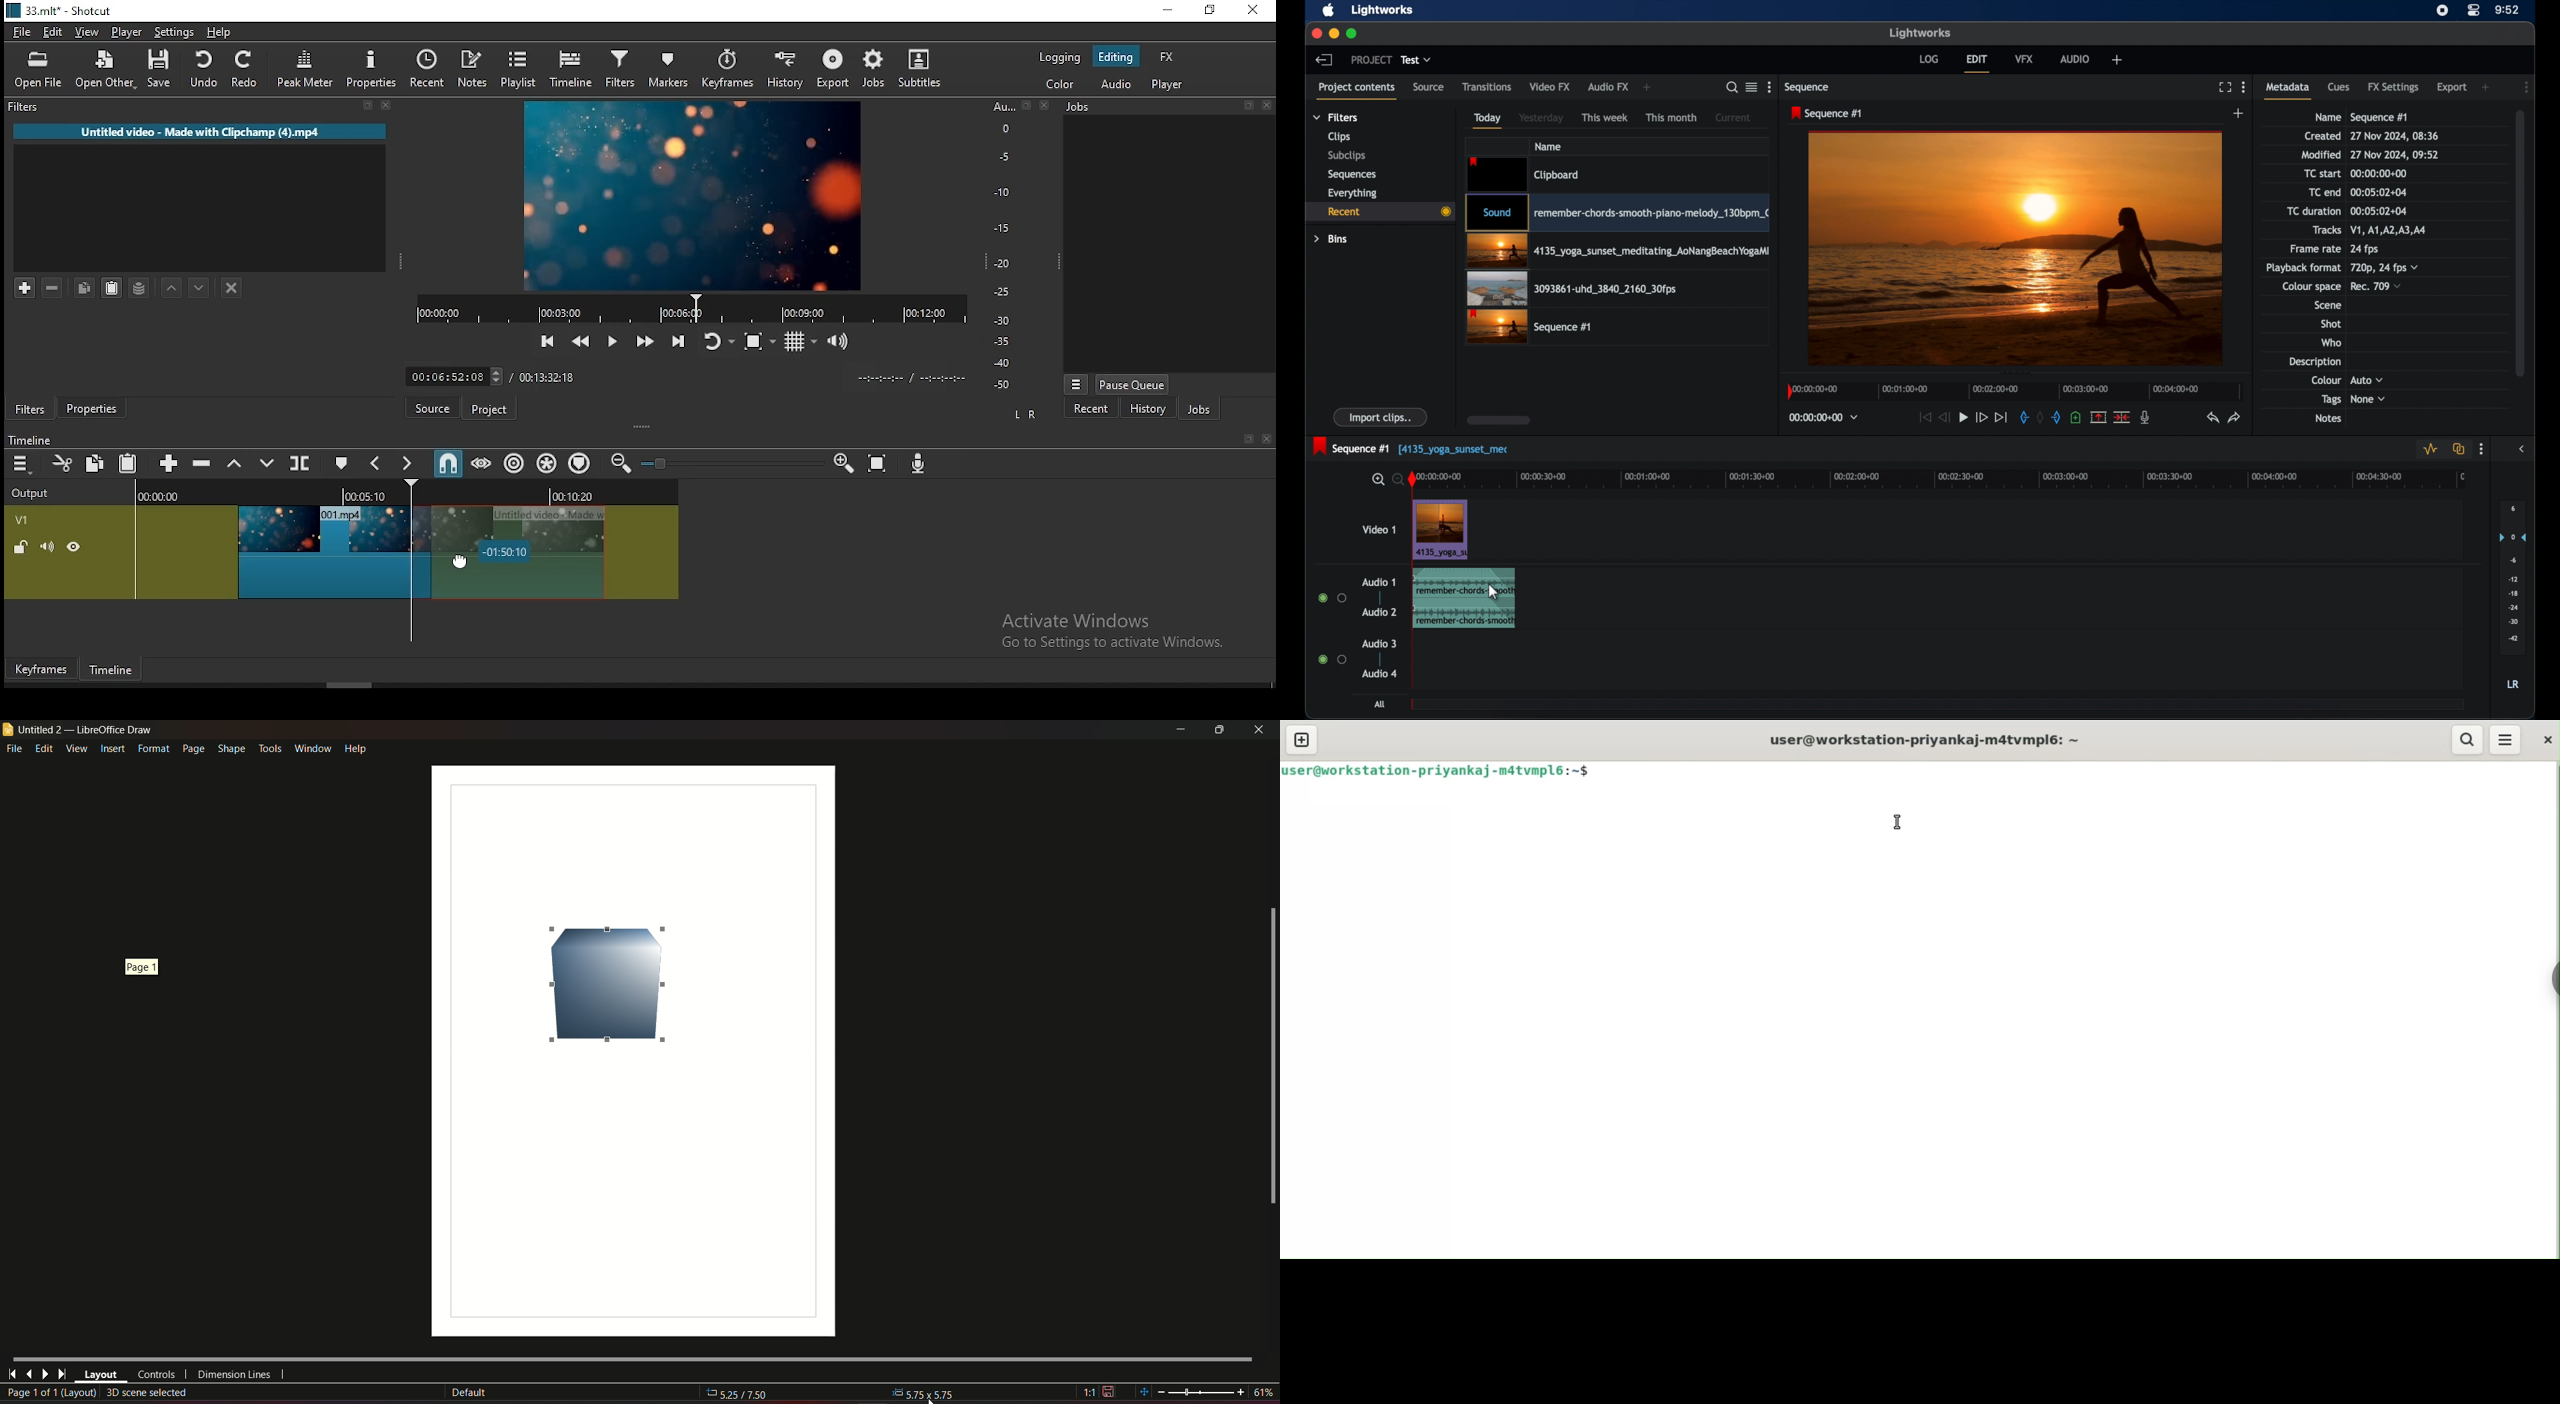 The image size is (2576, 1428). I want to click on playback format, so click(2303, 267).